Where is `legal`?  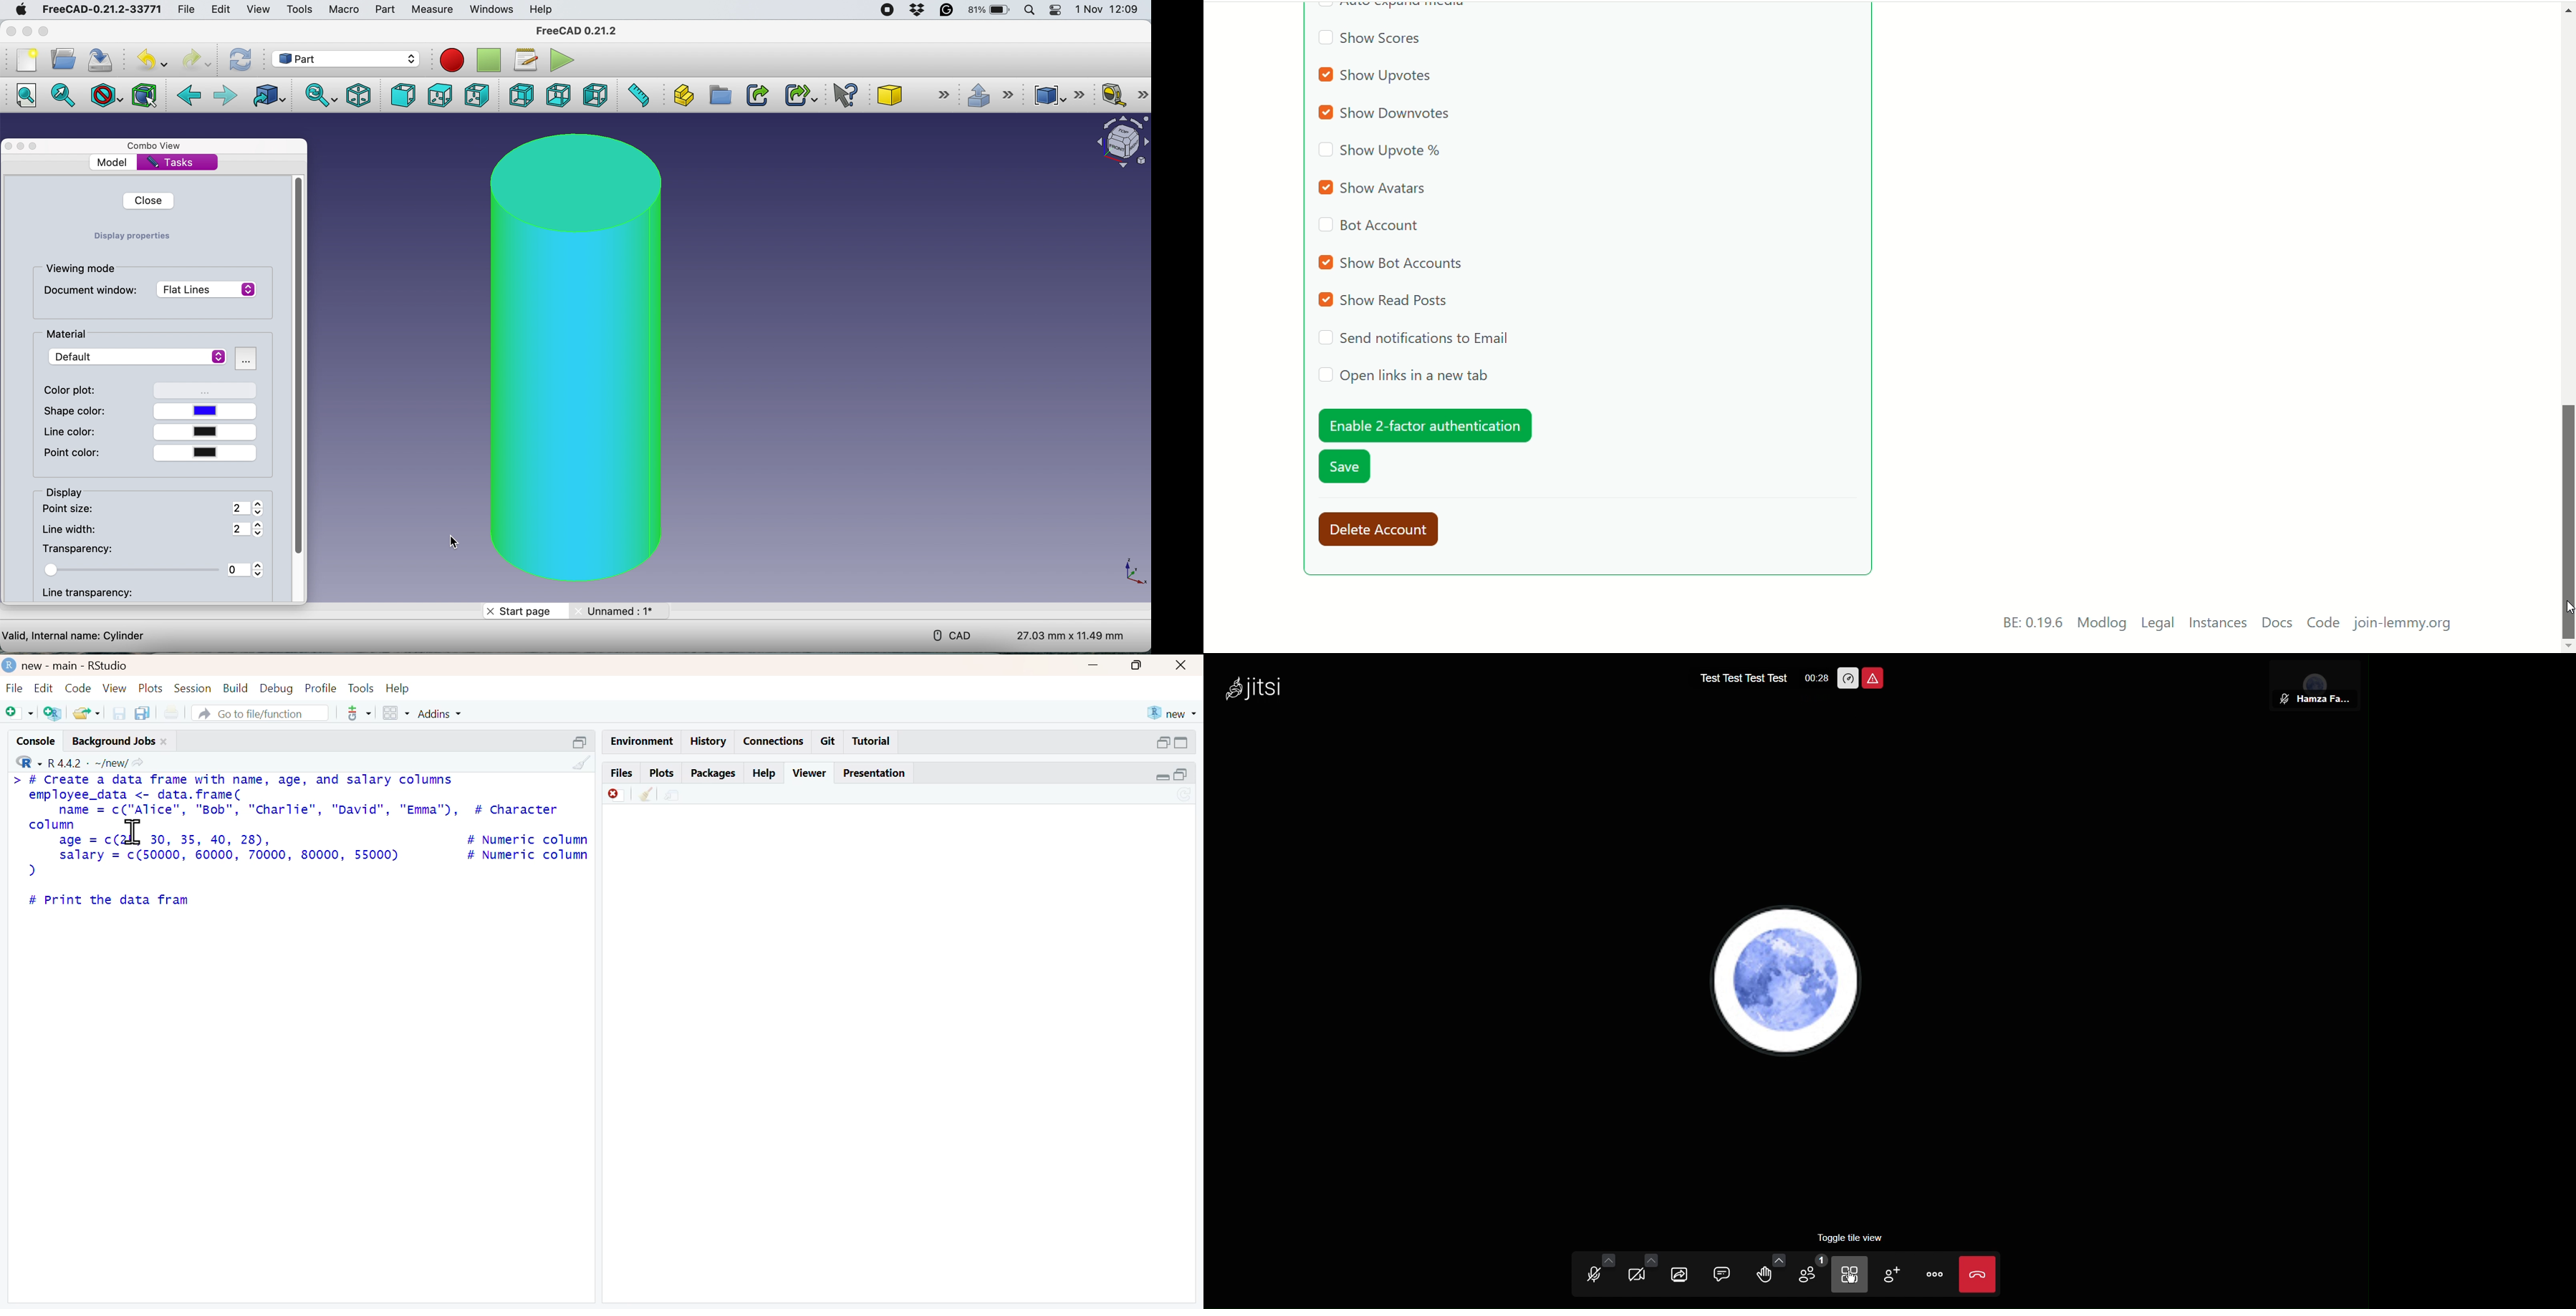 legal is located at coordinates (2159, 625).